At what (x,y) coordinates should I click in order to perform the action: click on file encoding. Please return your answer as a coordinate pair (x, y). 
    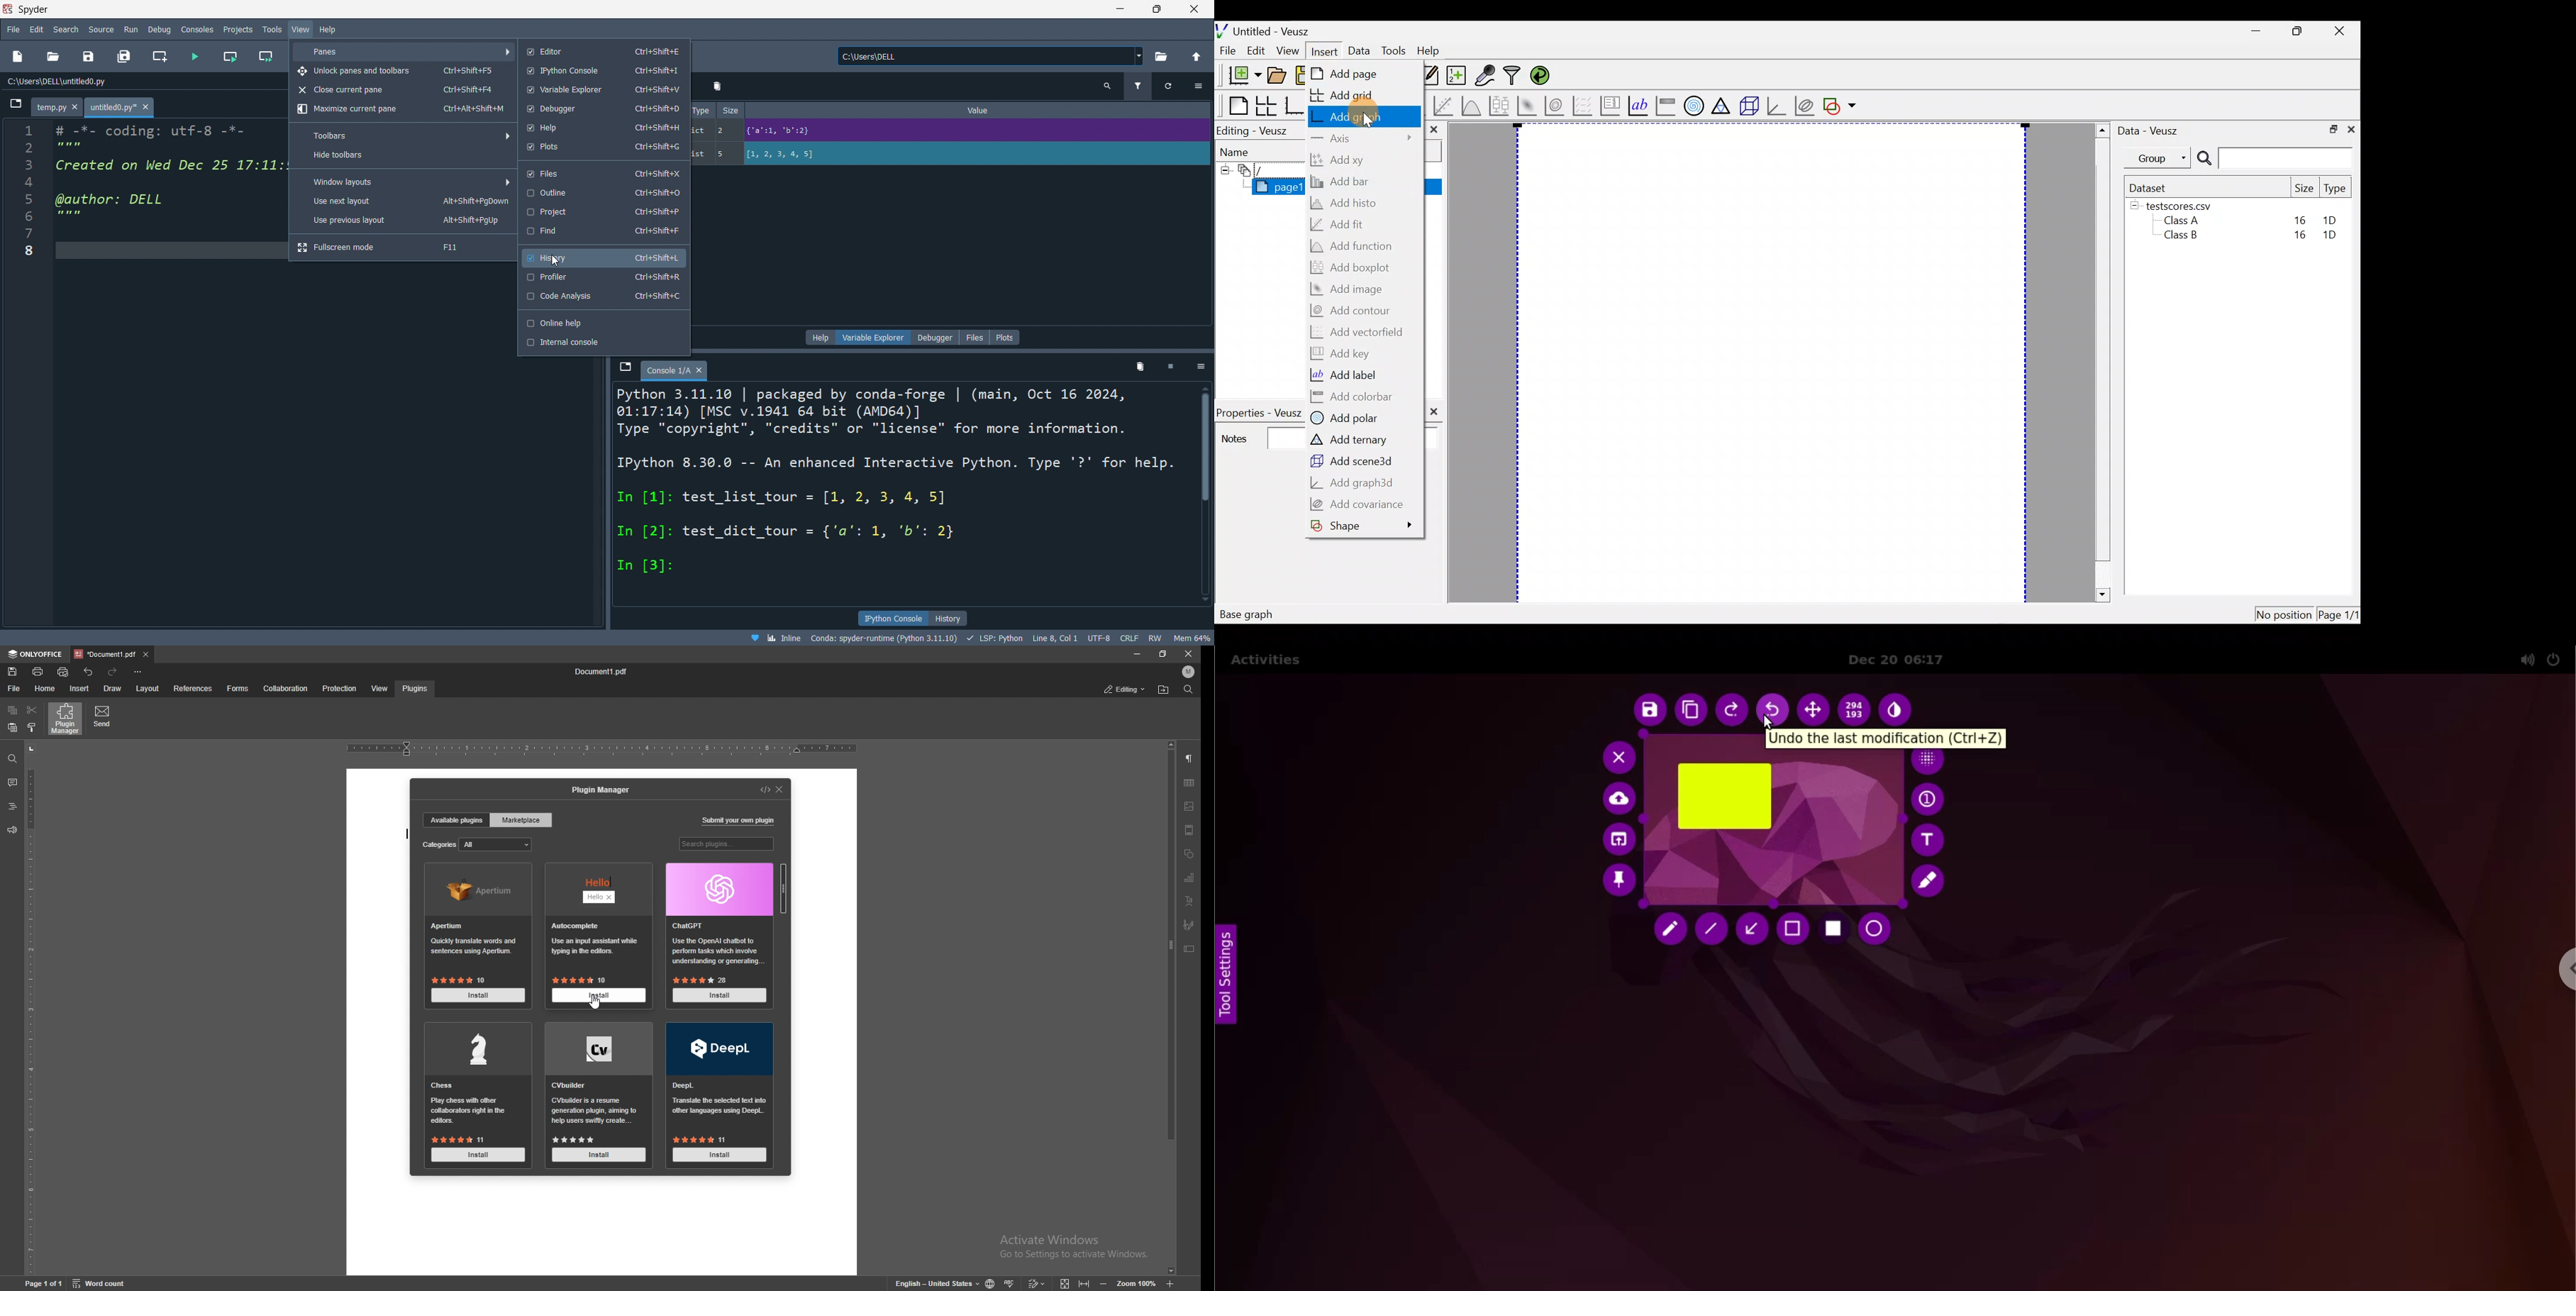
    Looking at the image, I should click on (1098, 638).